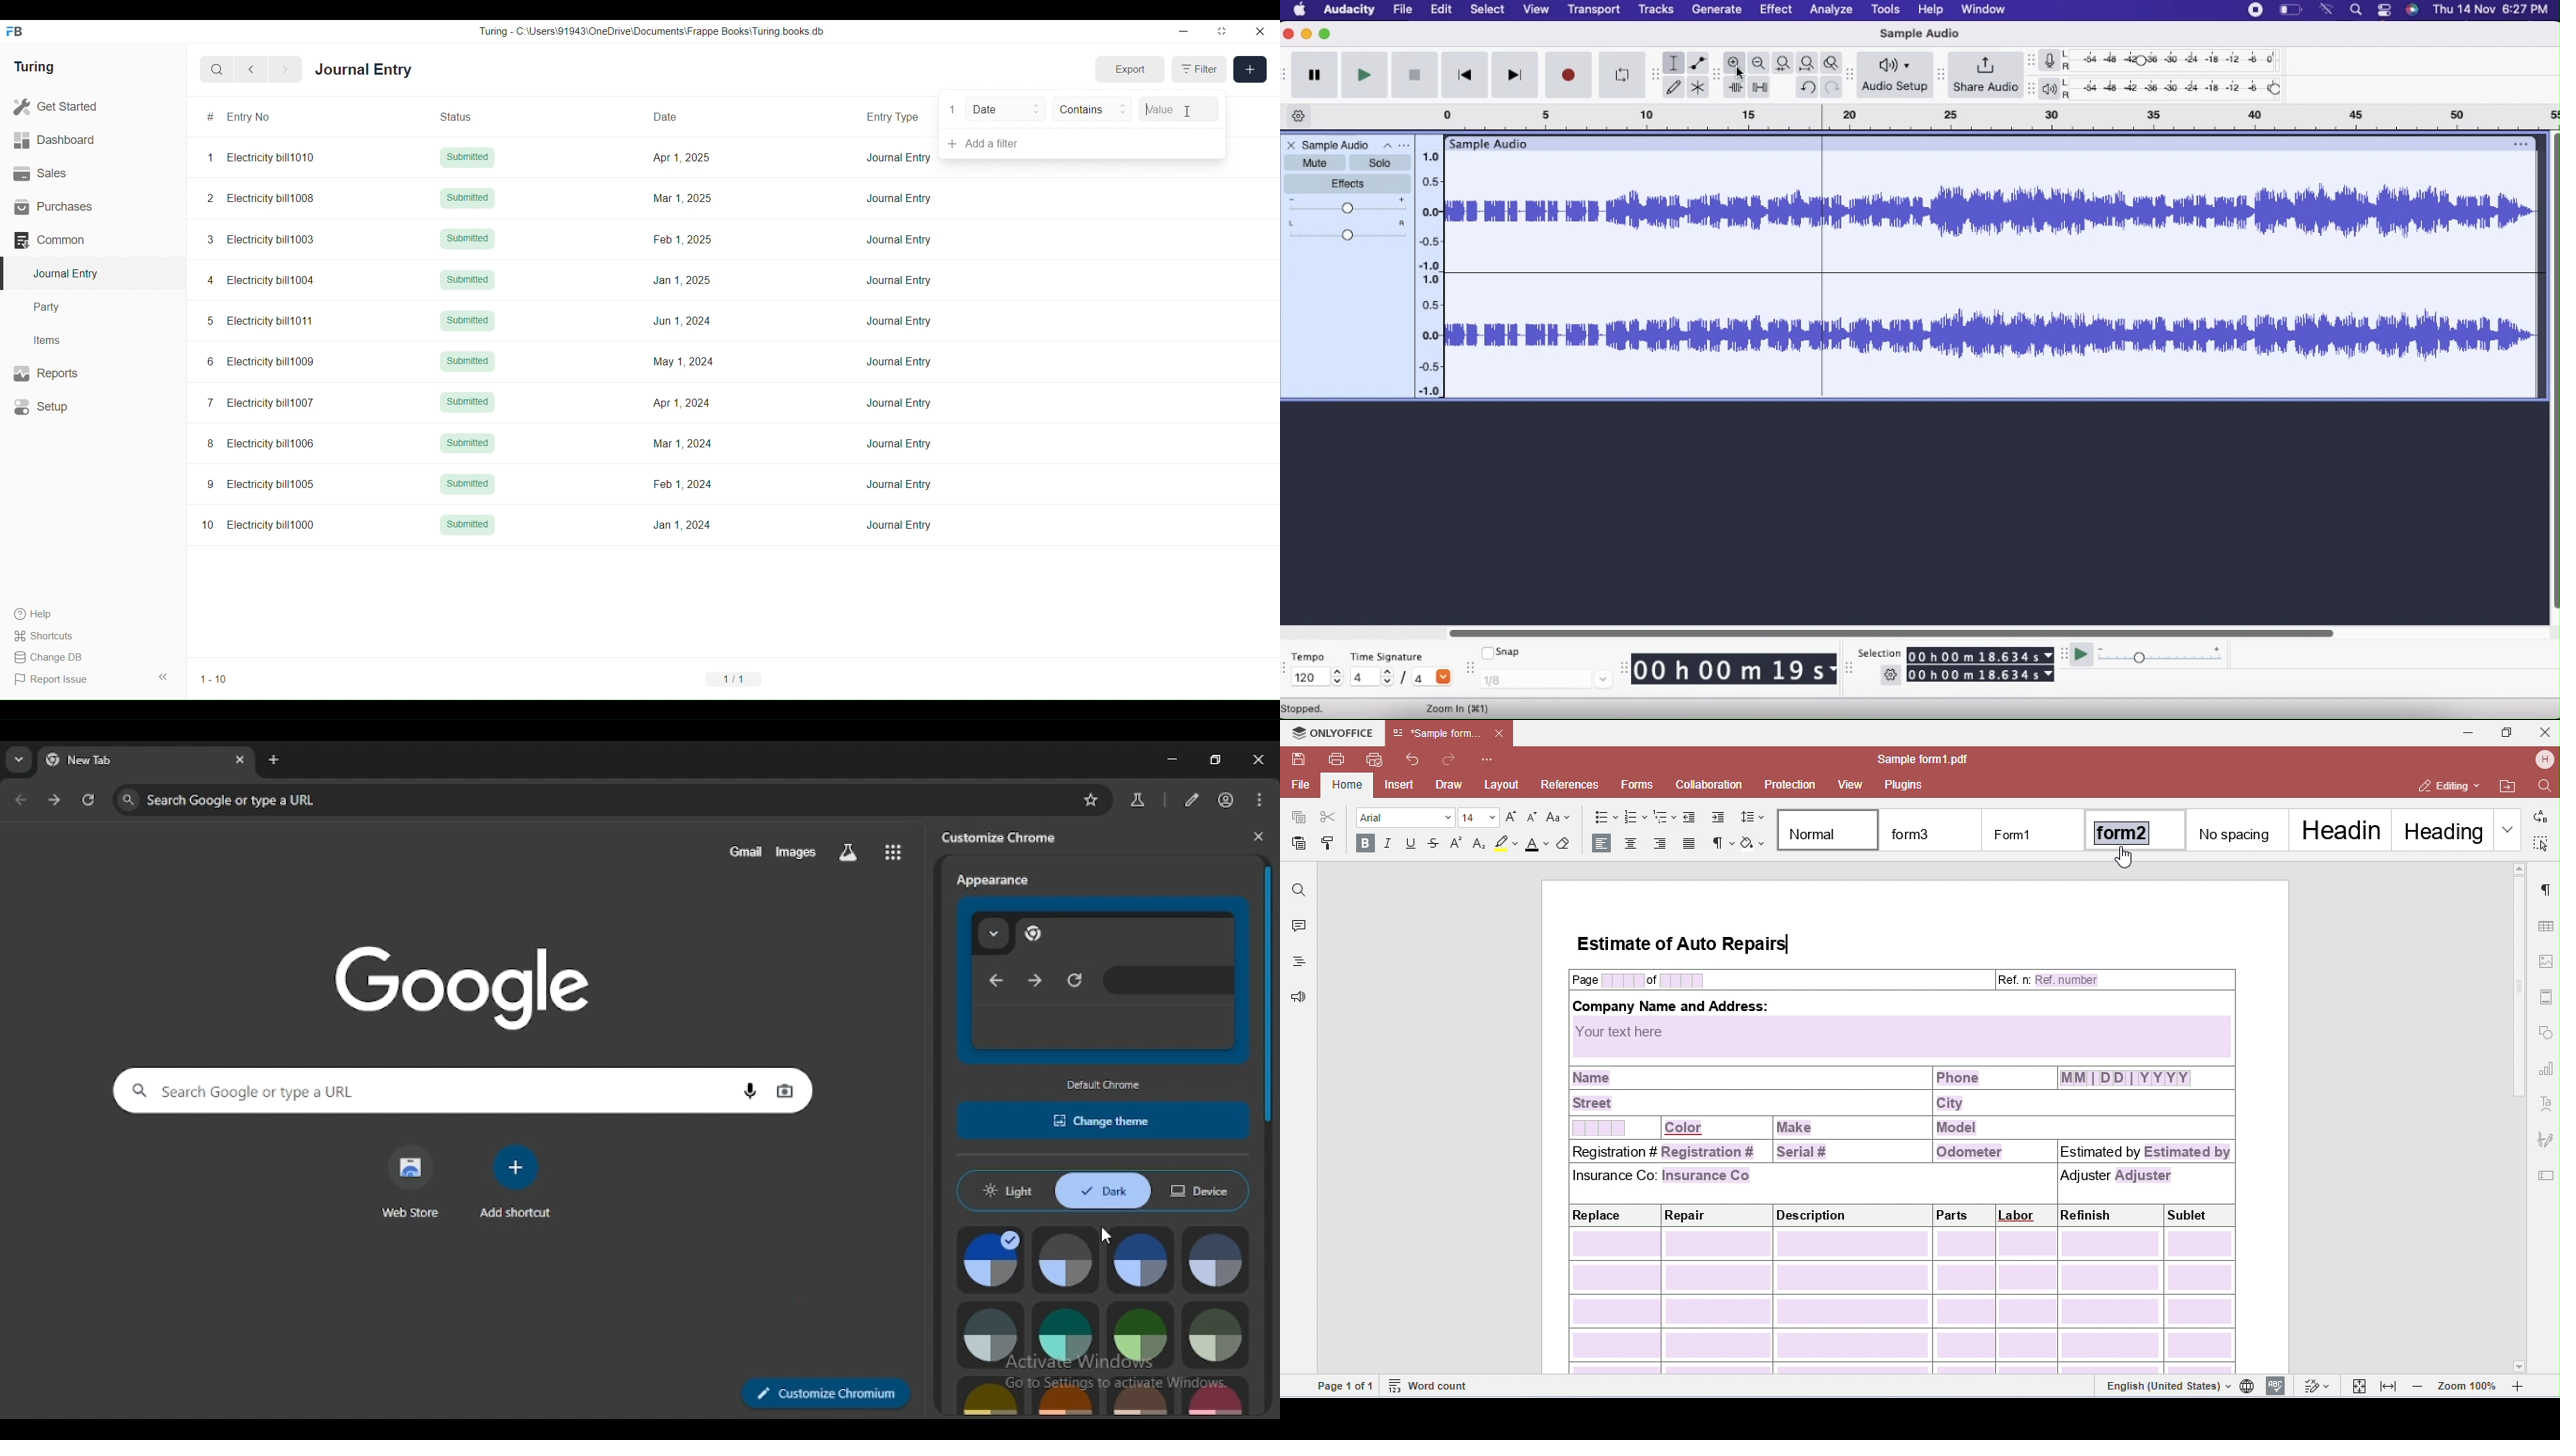  I want to click on Journal Entry, so click(899, 321).